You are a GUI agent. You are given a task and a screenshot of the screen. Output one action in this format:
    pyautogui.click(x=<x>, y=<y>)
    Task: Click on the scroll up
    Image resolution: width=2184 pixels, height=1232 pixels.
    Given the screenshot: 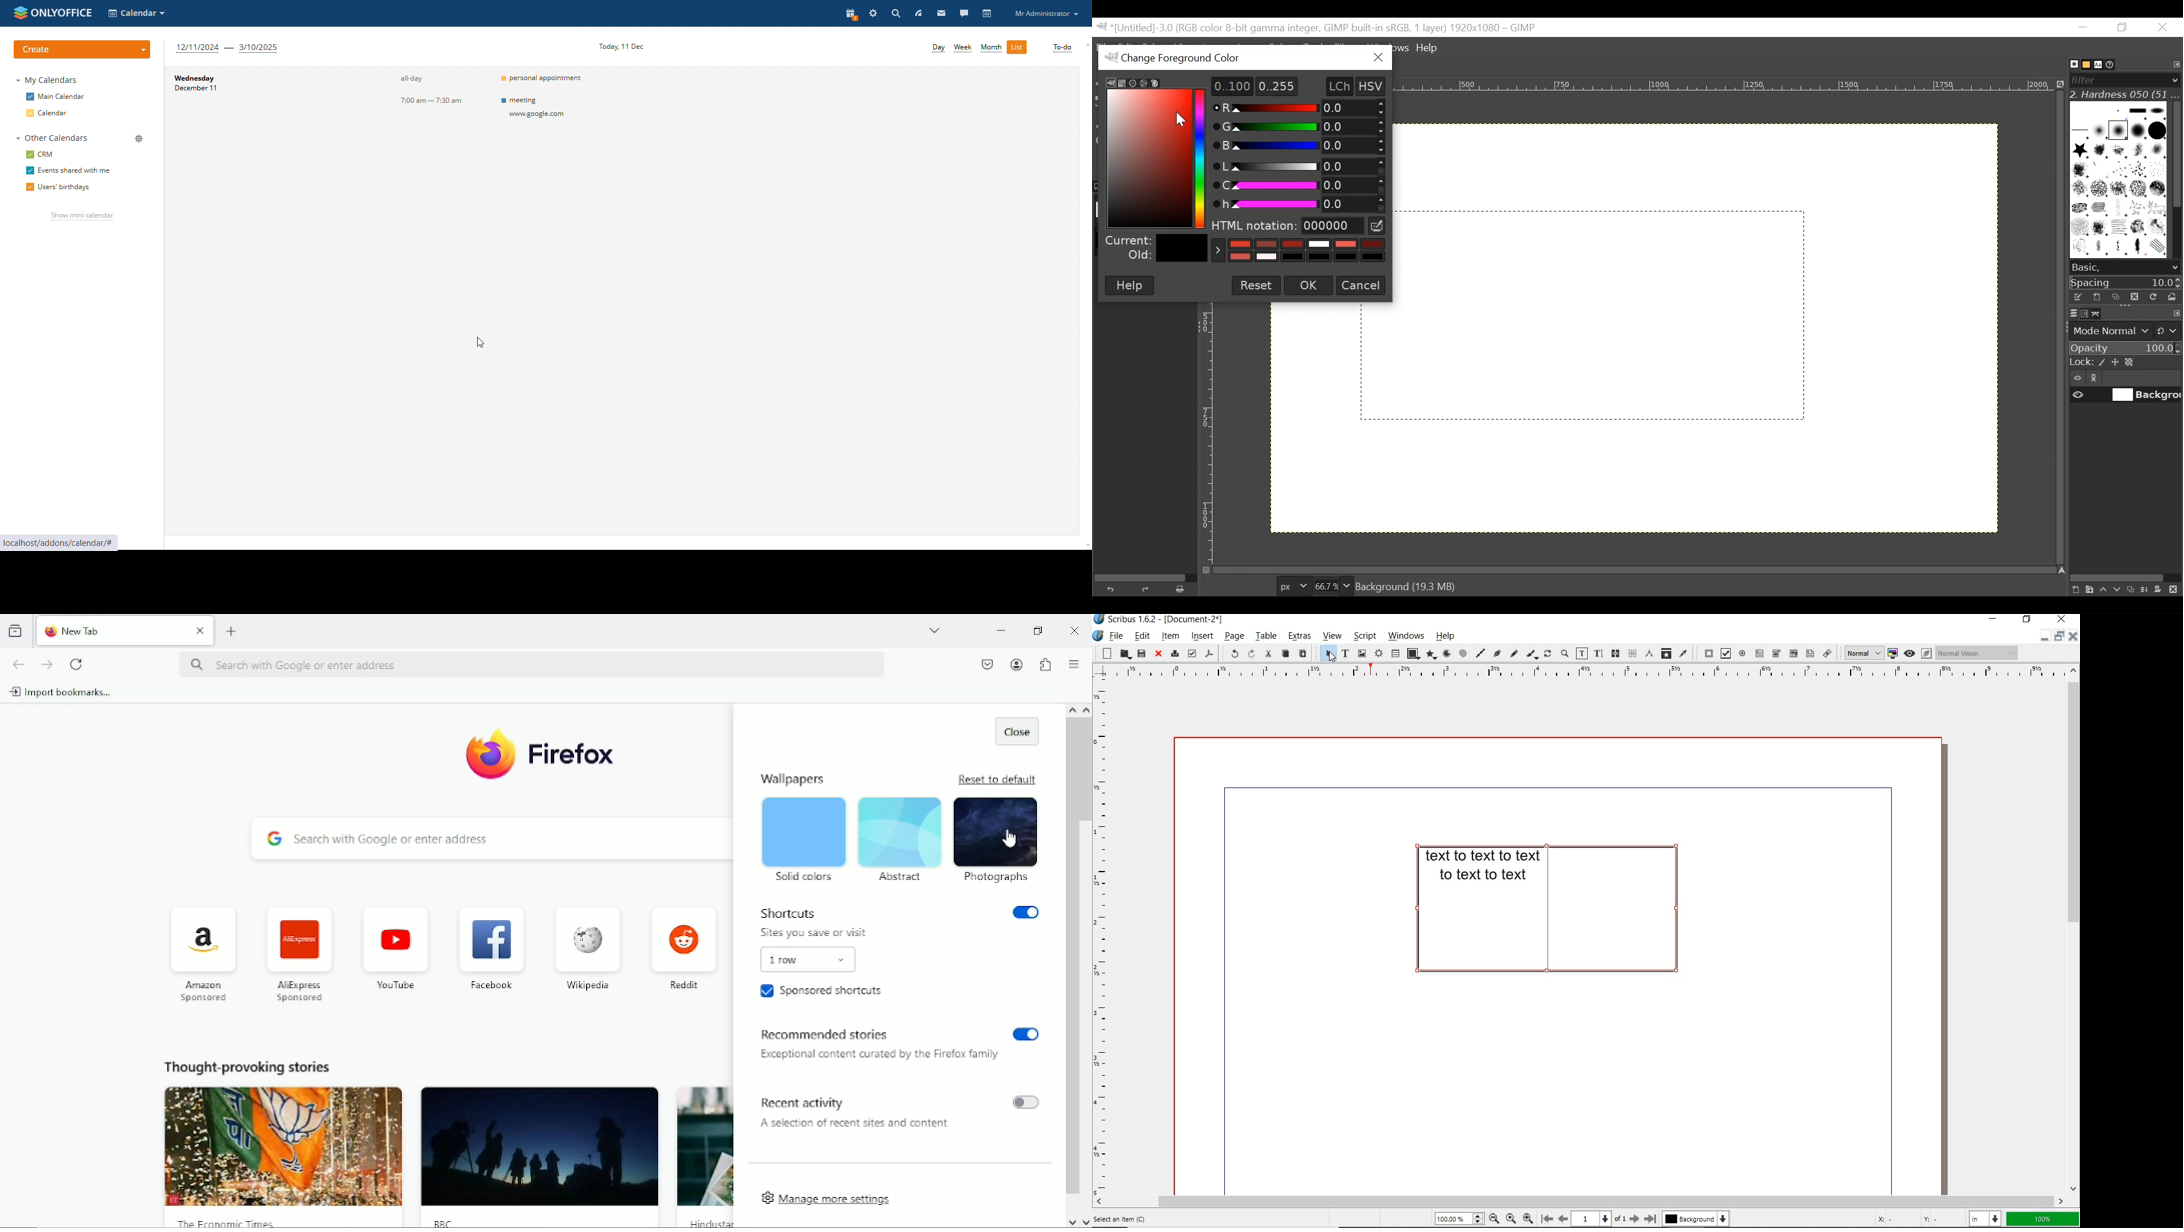 What is the action you would take?
    pyautogui.click(x=1085, y=45)
    